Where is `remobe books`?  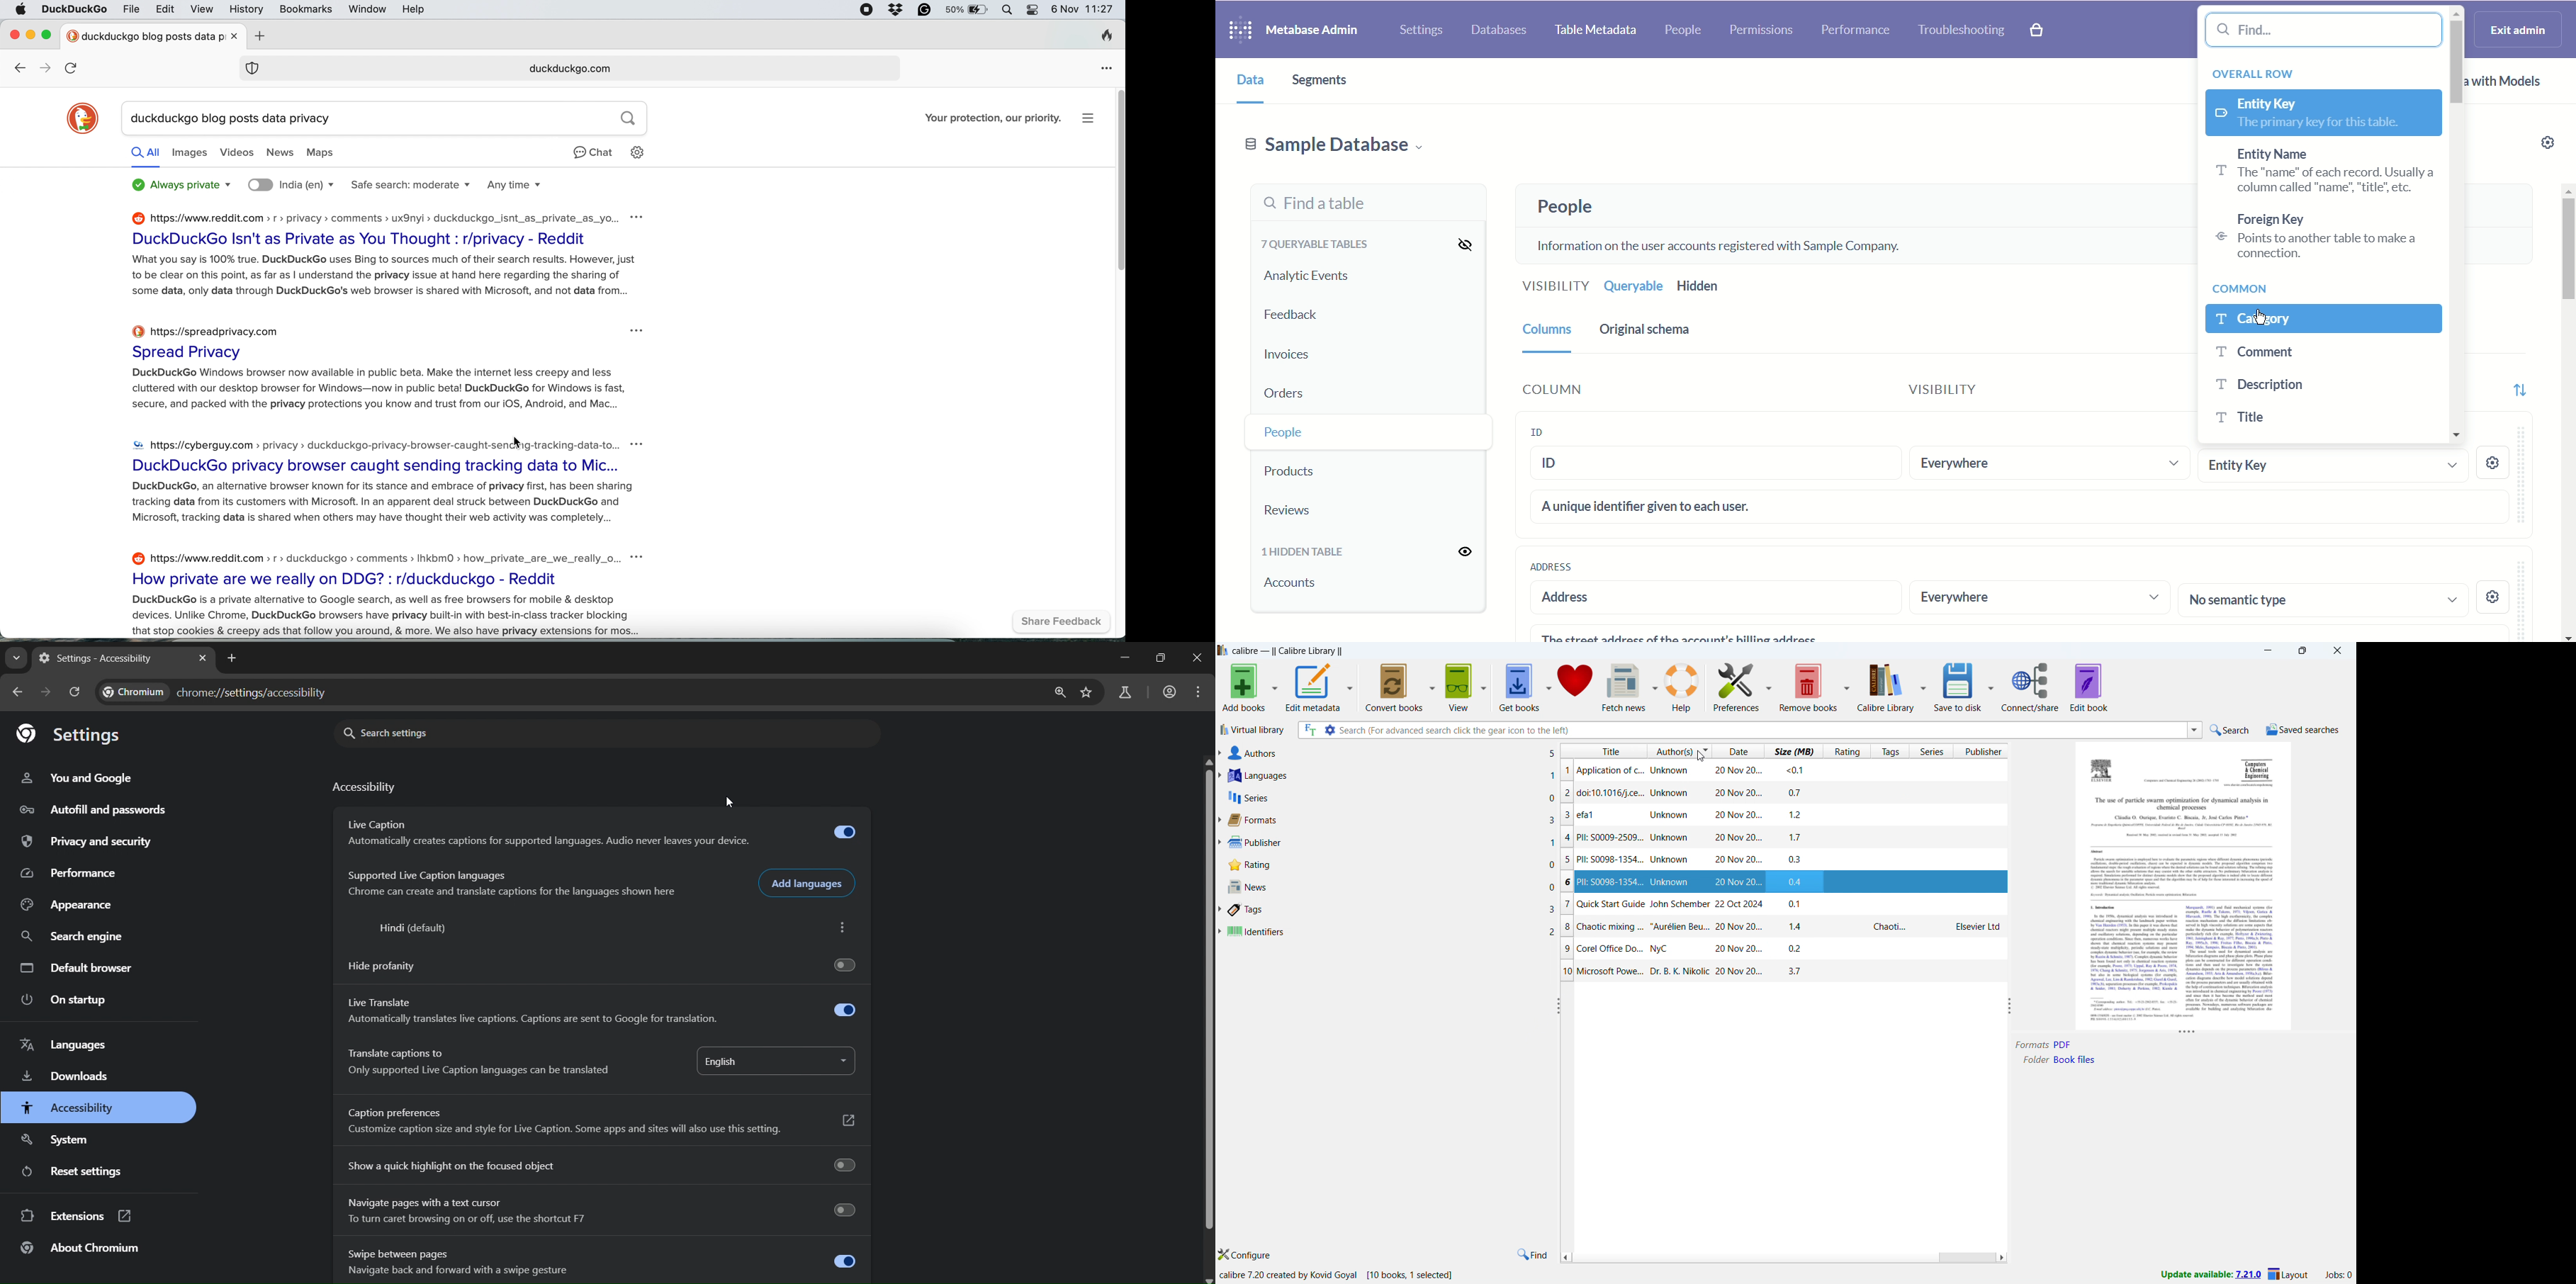
remobe books is located at coordinates (1809, 687).